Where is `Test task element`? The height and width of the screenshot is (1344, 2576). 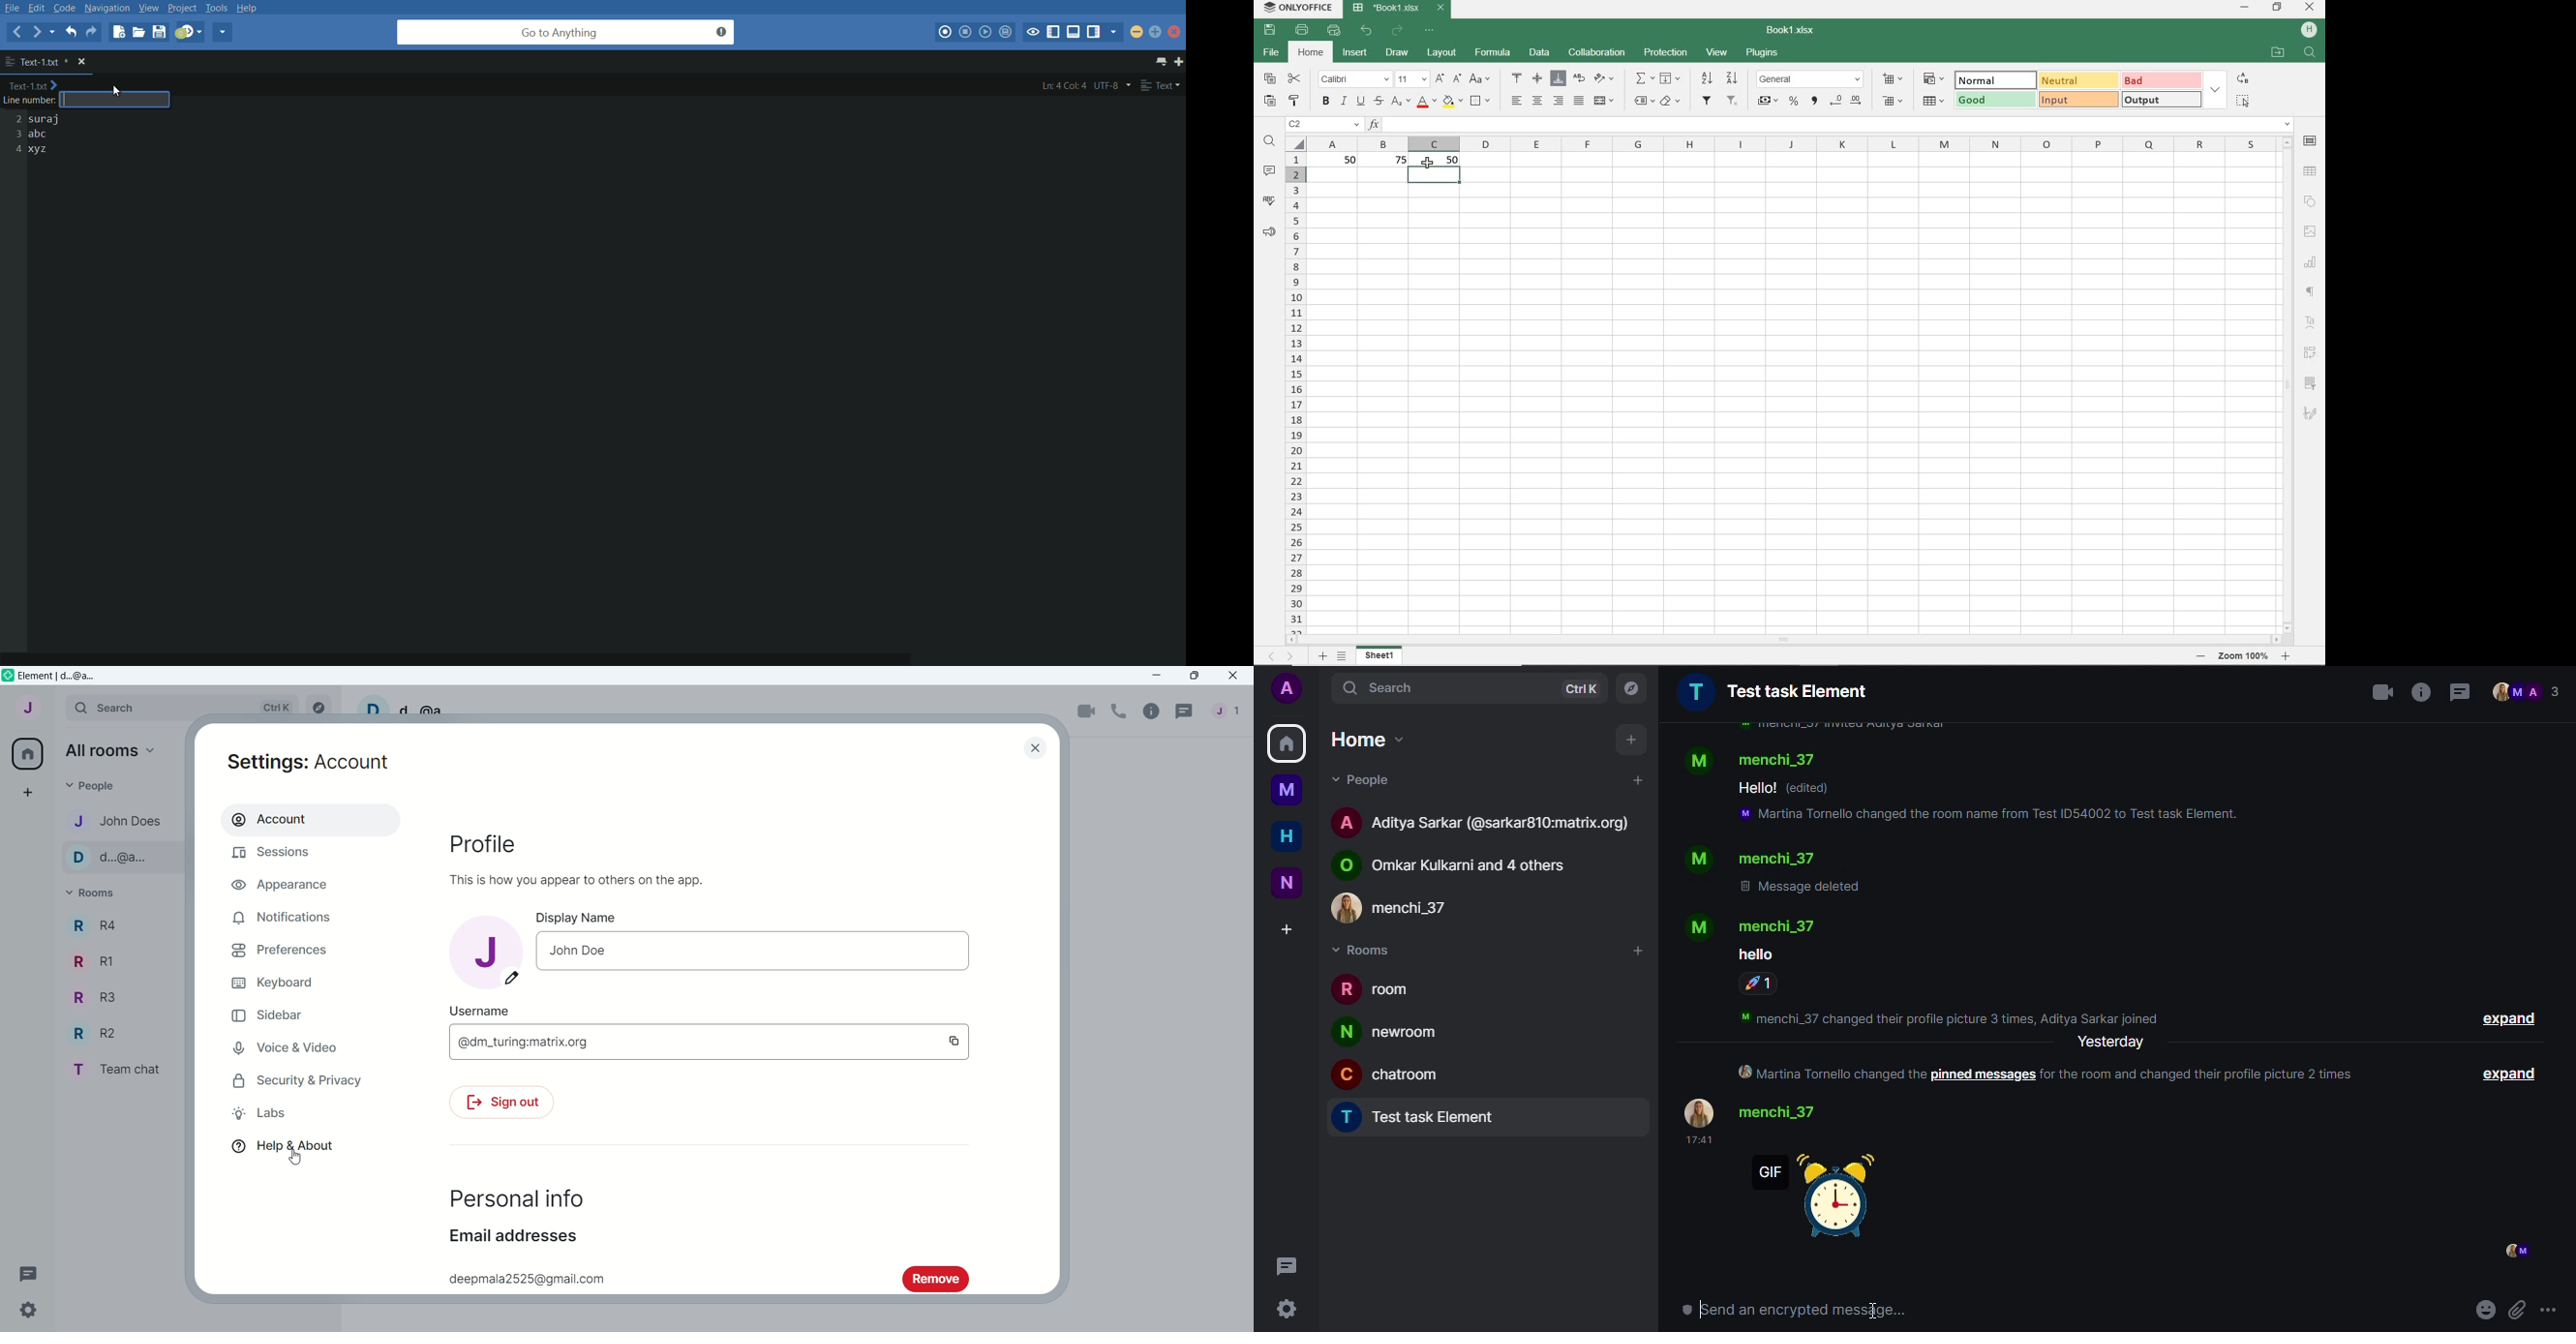
Test task element is located at coordinates (1426, 1119).